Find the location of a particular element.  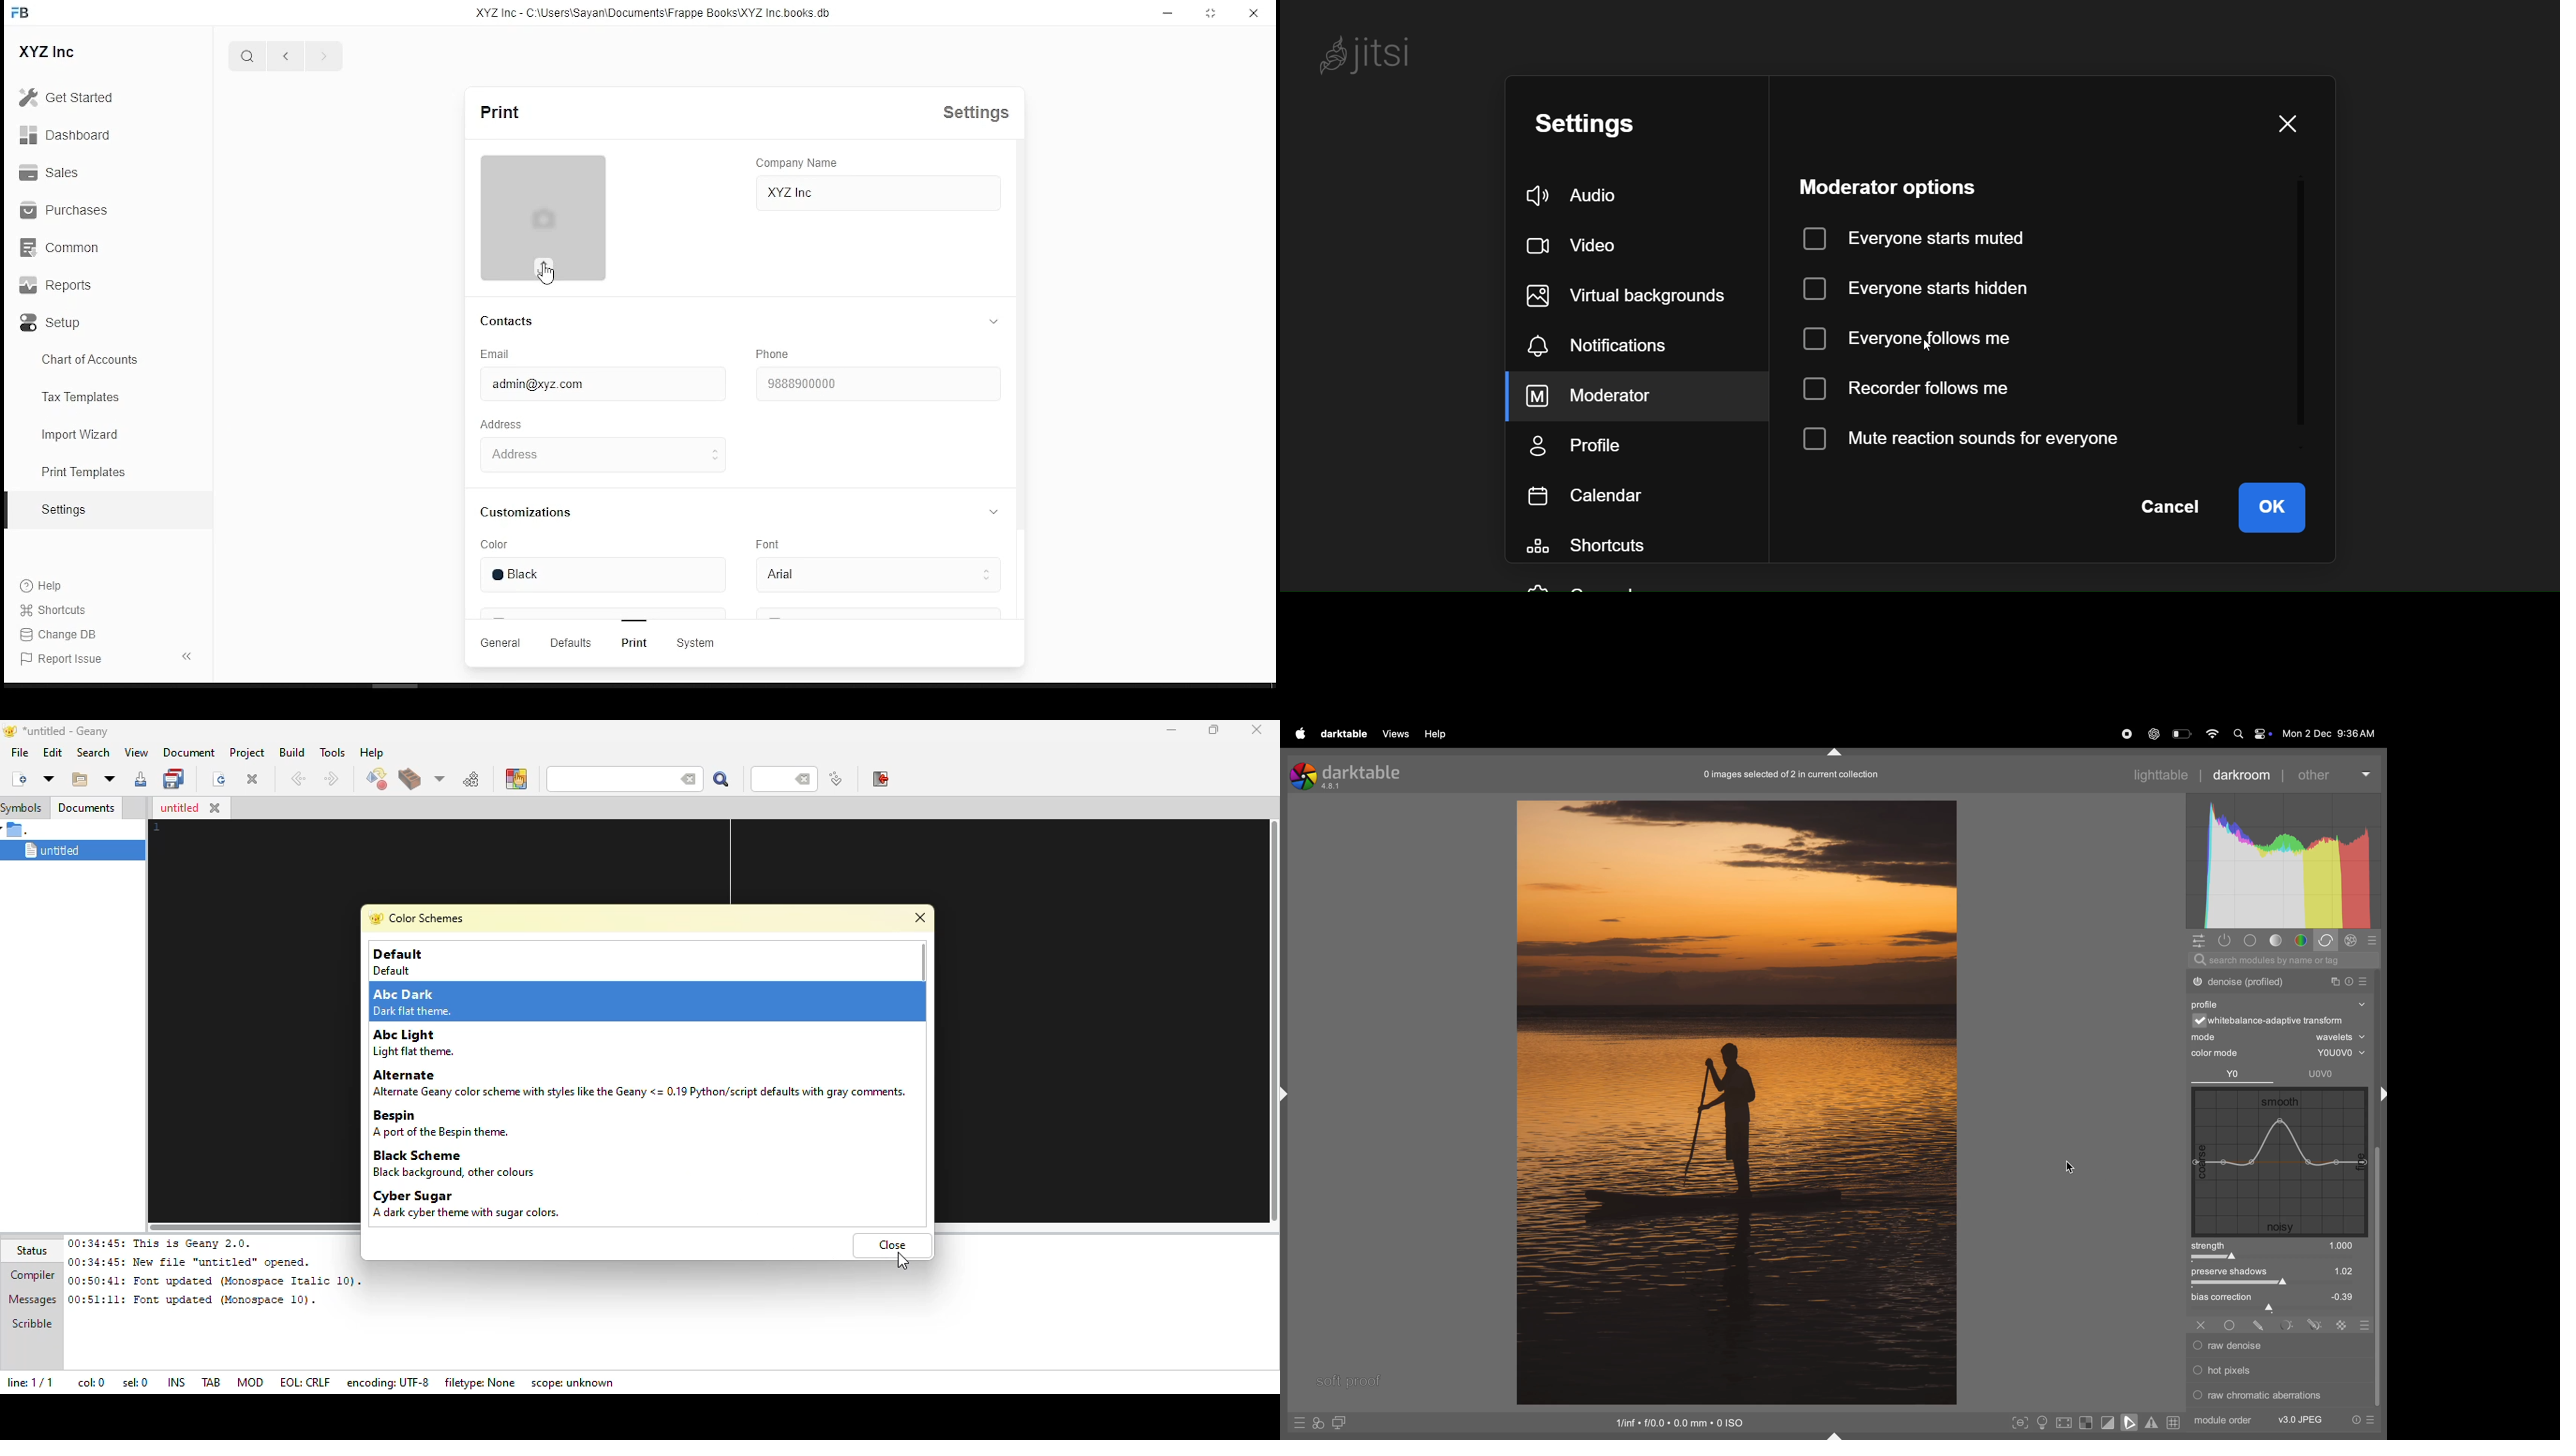

other is located at coordinates (2336, 772).